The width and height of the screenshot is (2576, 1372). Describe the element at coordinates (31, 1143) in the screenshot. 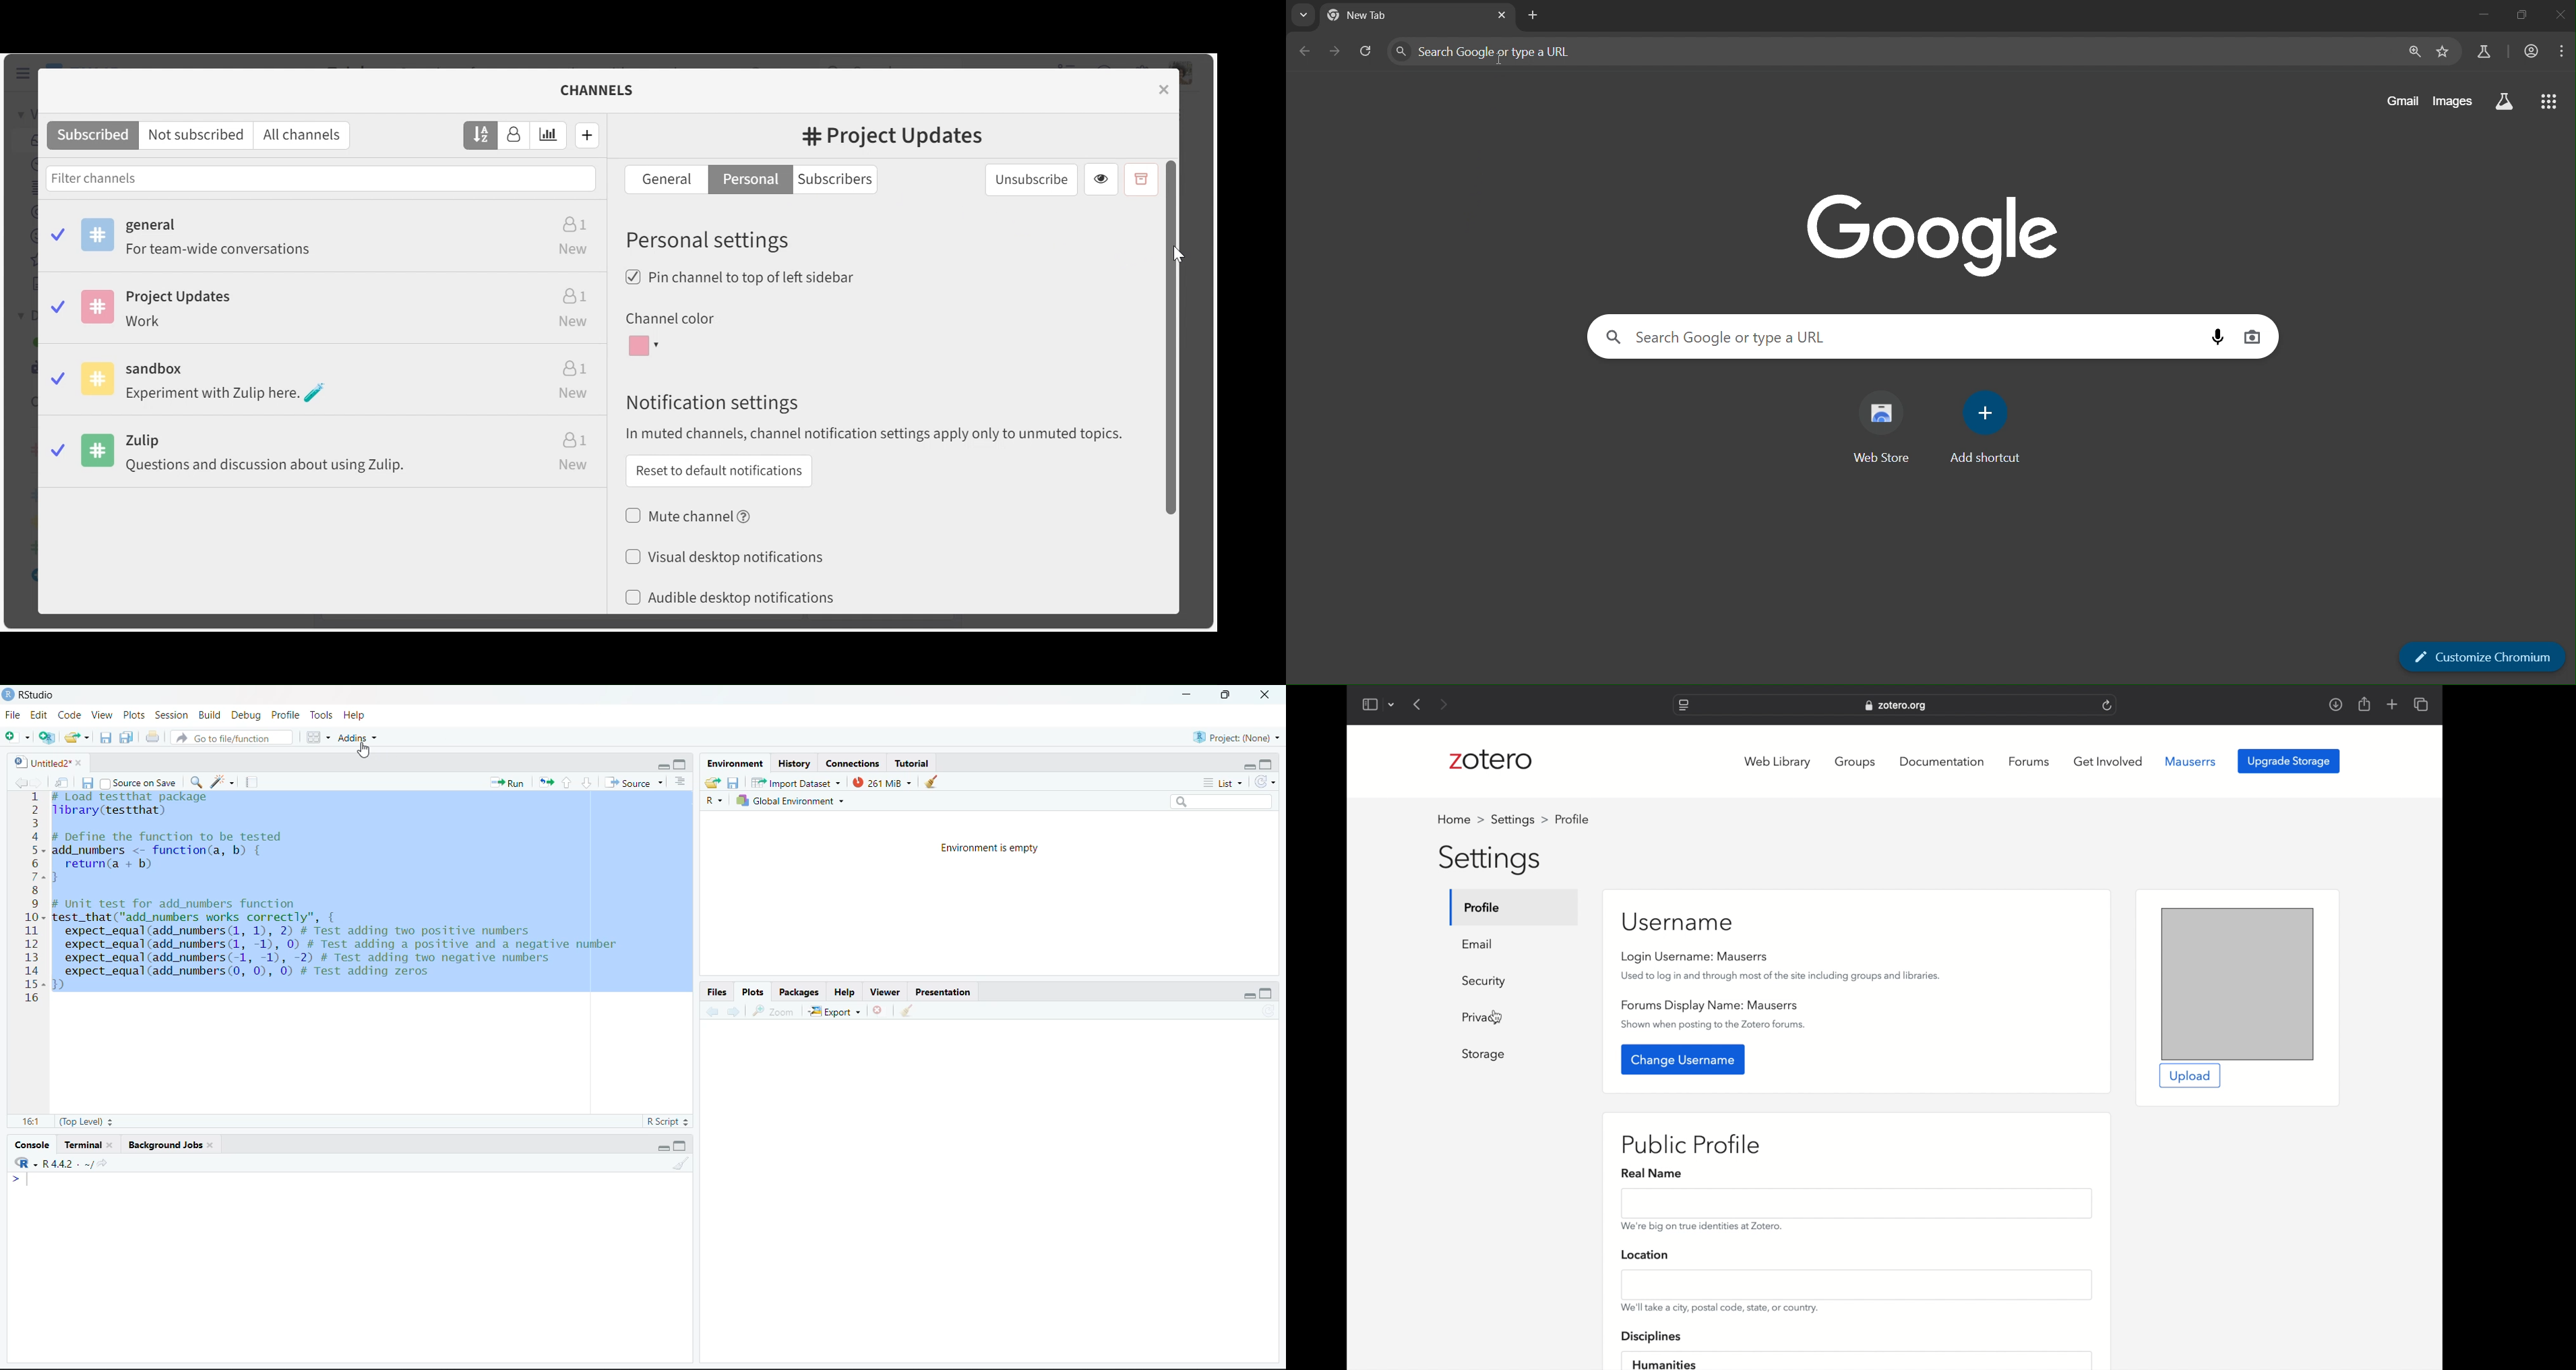

I see `Console` at that location.